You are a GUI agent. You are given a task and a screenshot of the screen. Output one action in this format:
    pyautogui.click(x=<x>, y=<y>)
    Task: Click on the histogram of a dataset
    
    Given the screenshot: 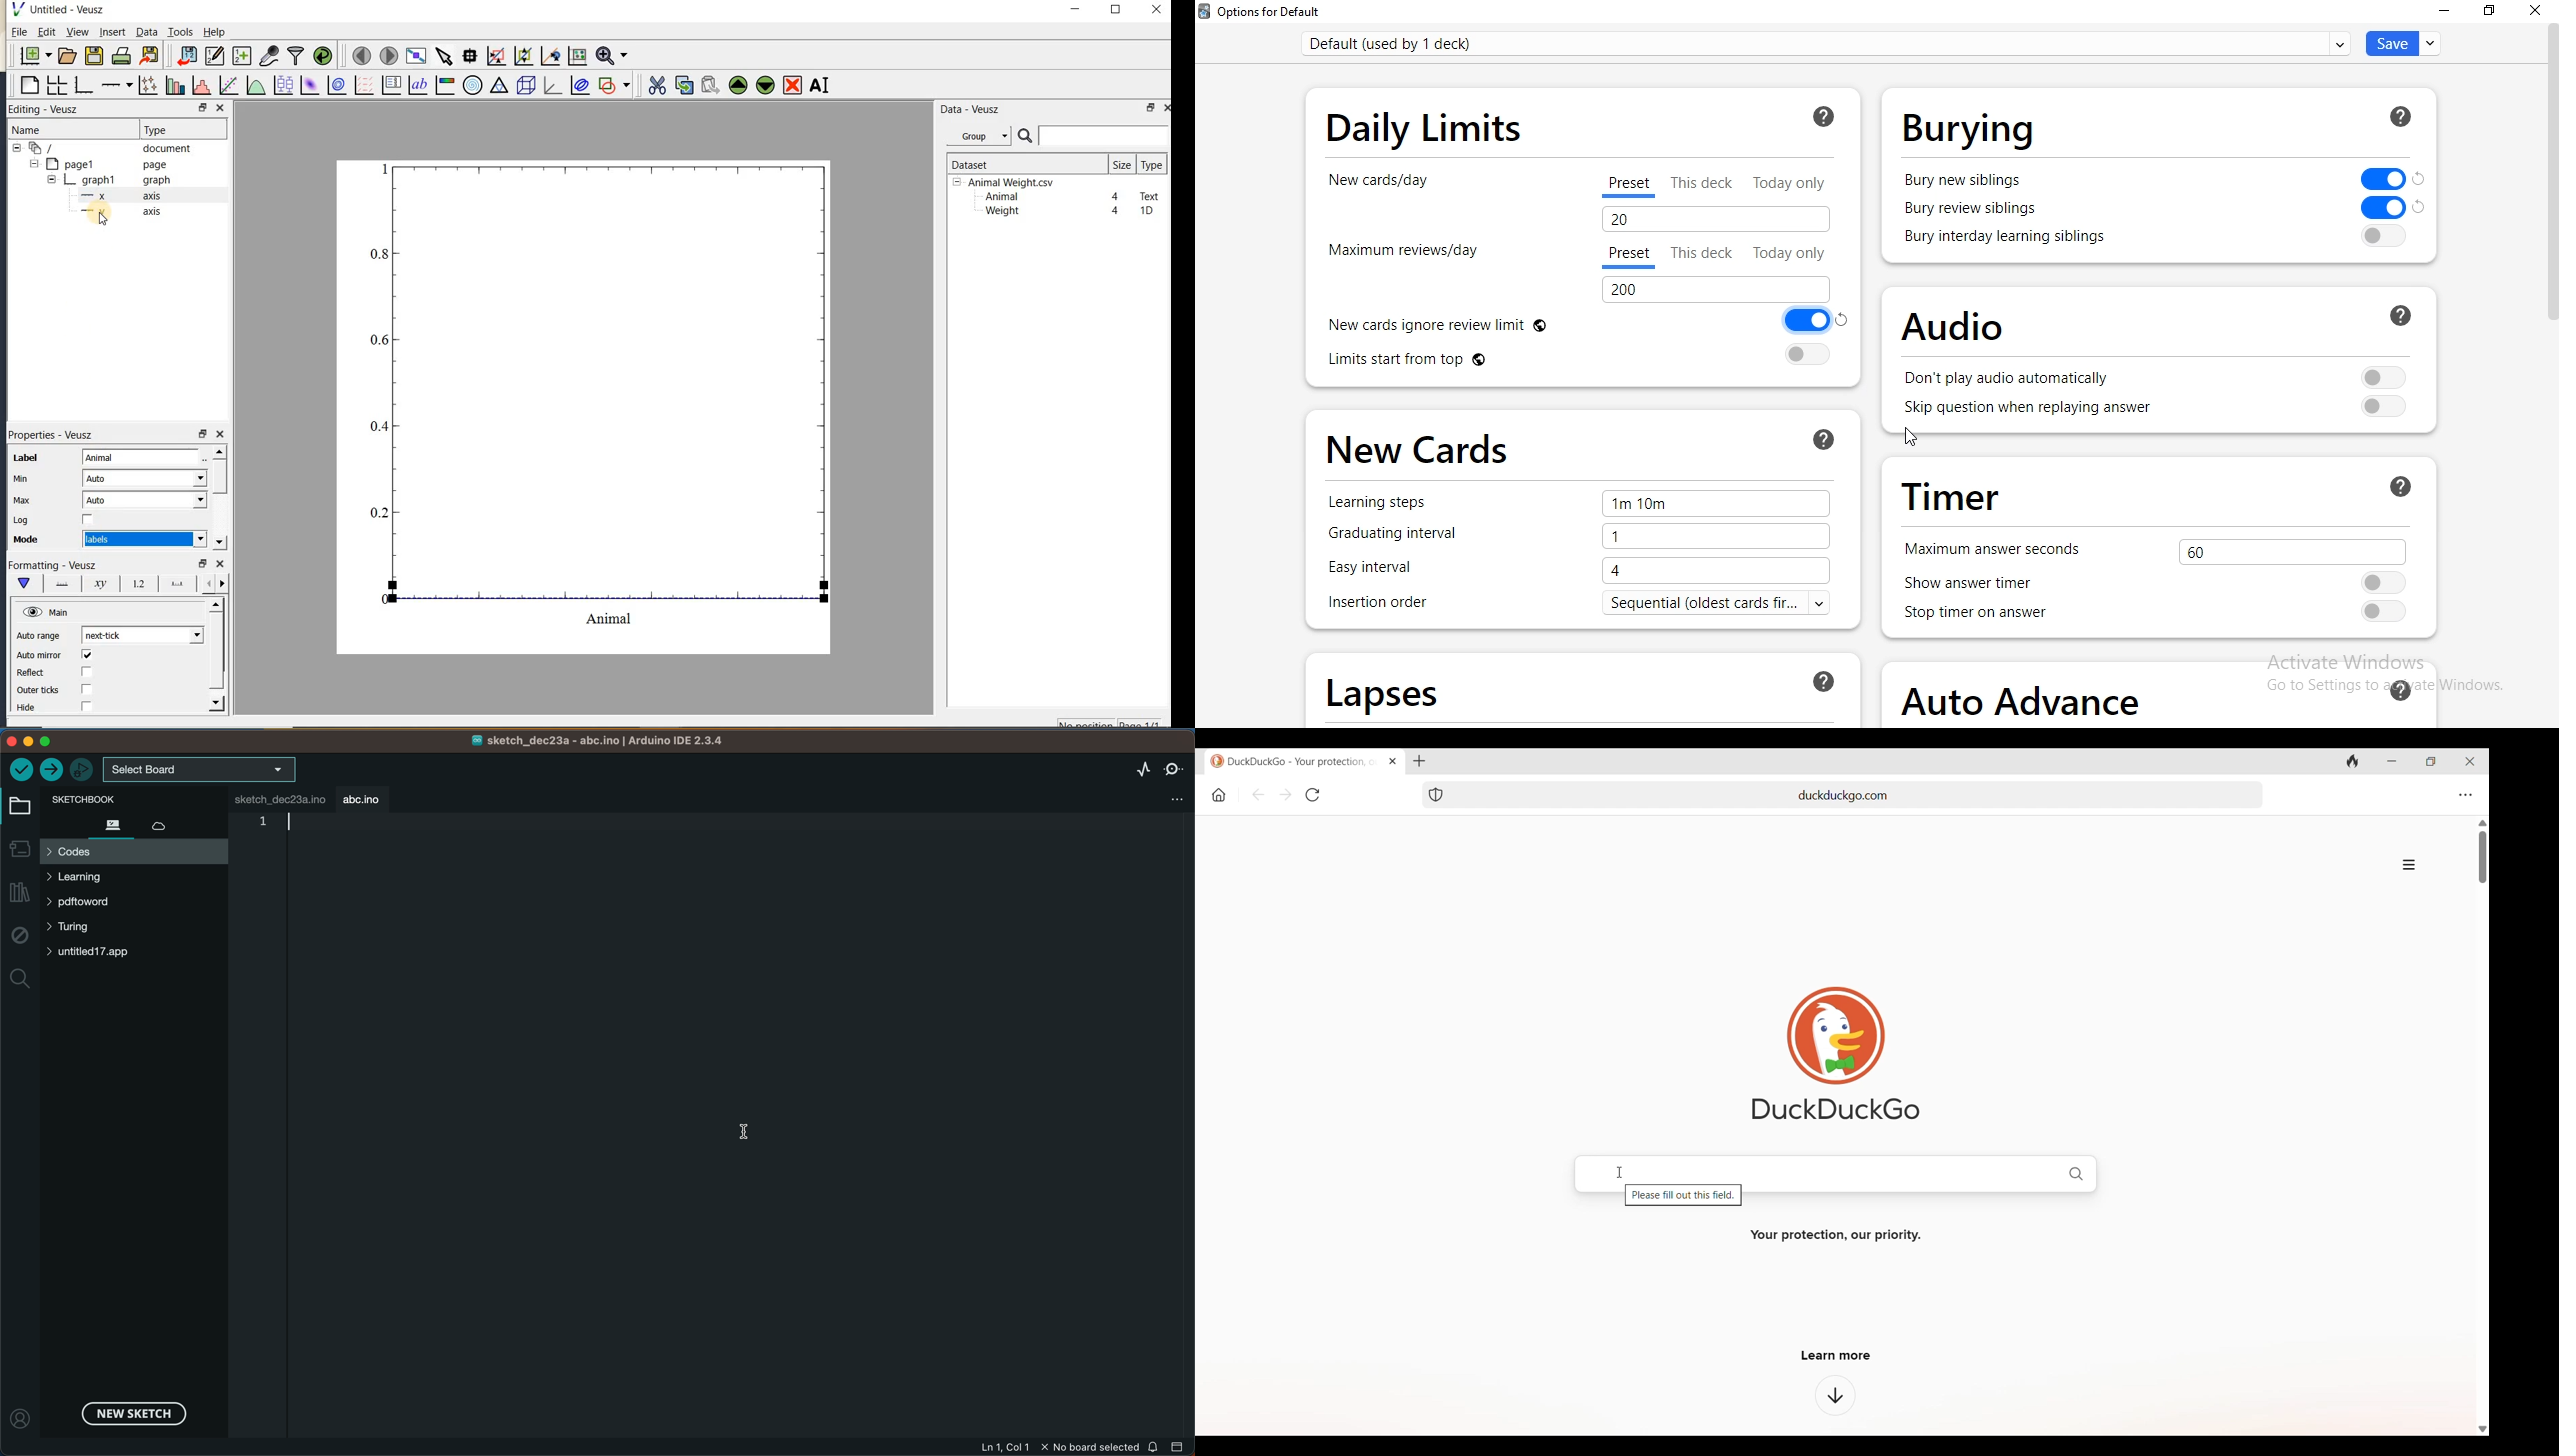 What is the action you would take?
    pyautogui.click(x=201, y=85)
    